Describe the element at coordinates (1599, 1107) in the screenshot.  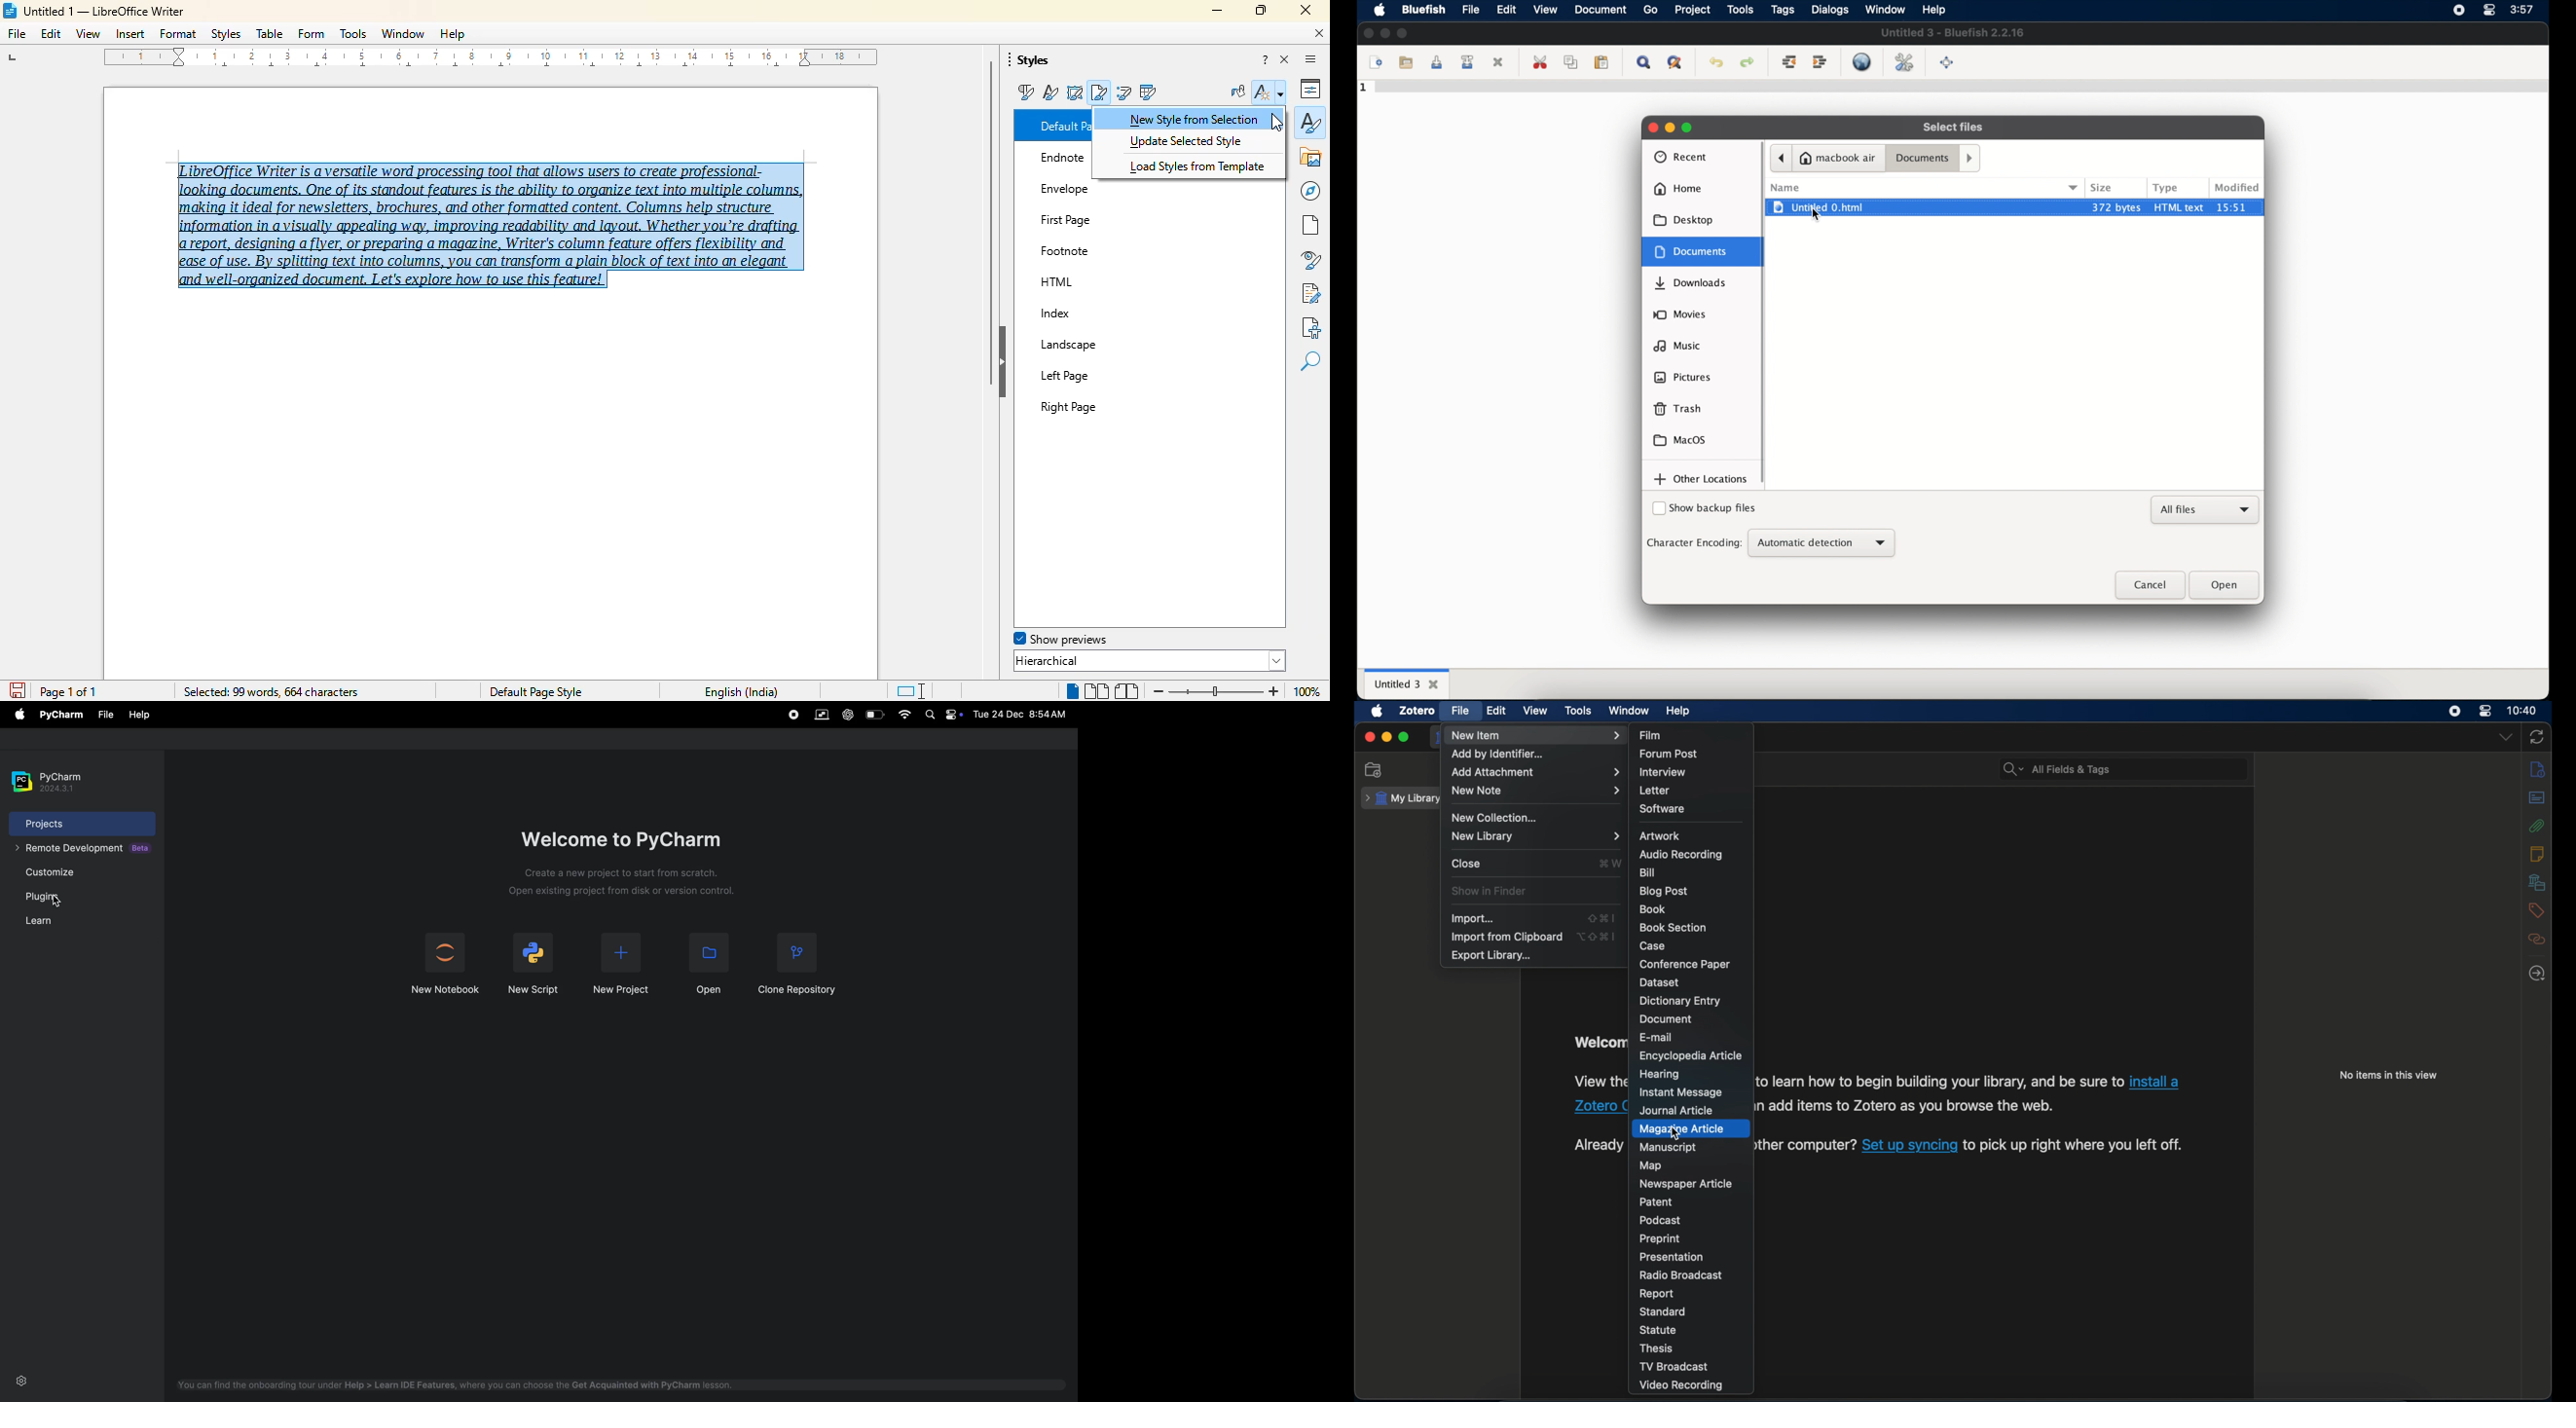
I see `Zotero Connector` at that location.